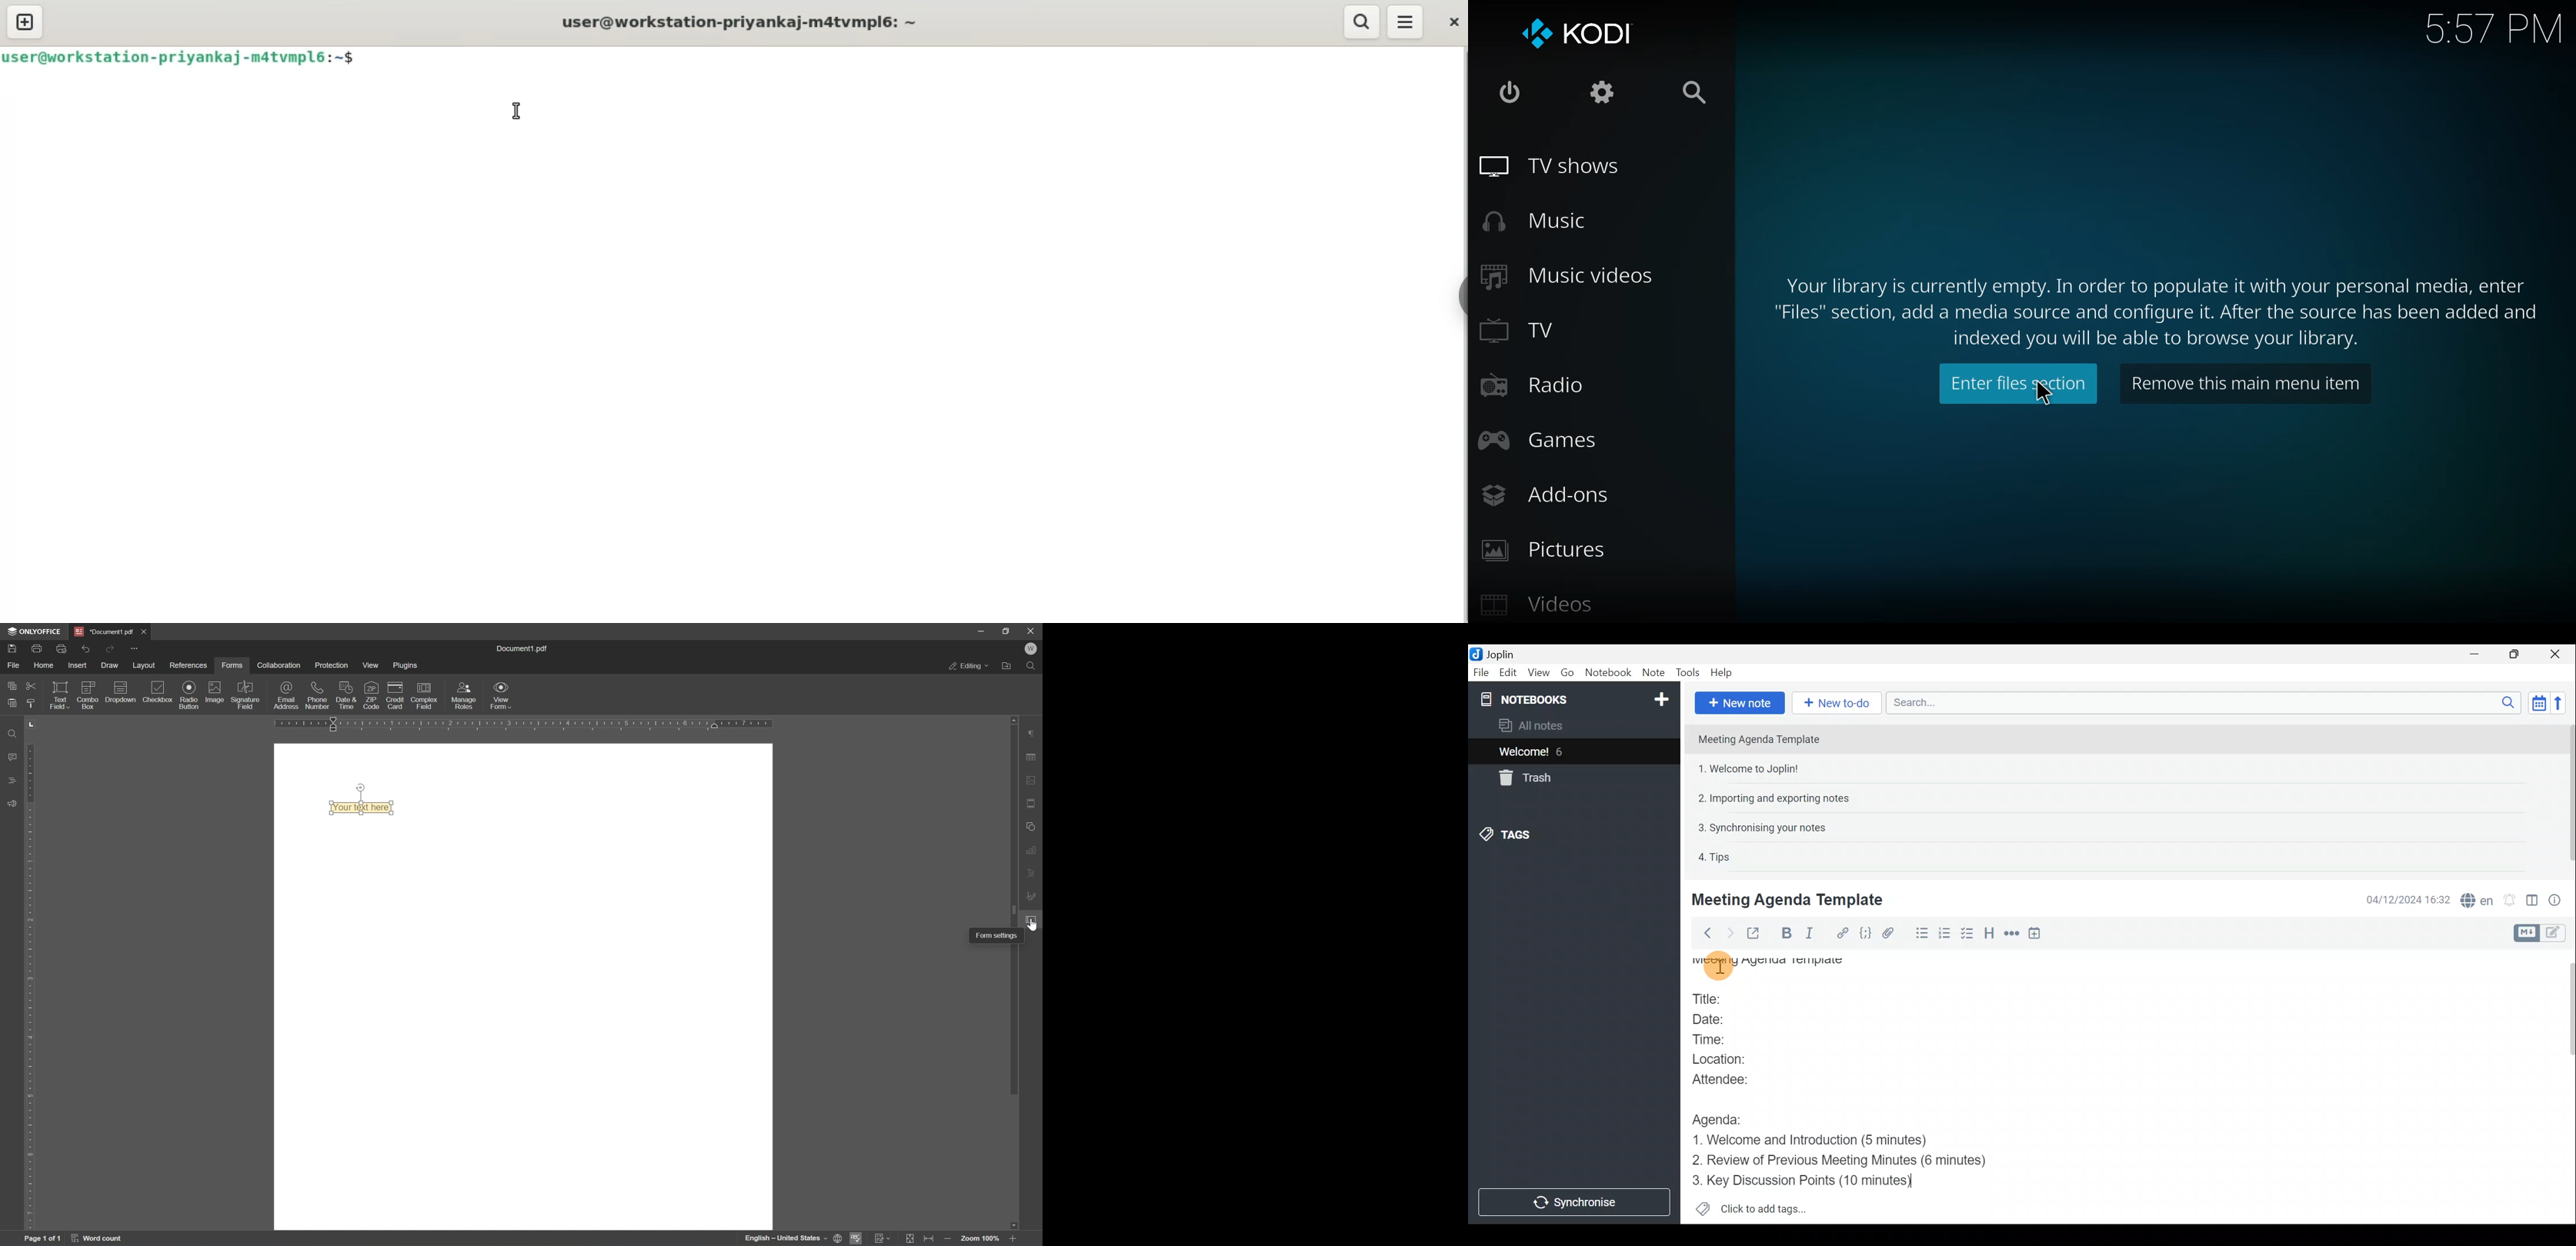 The width and height of the screenshot is (2576, 1260). Describe the element at coordinates (883, 1239) in the screenshot. I see `track changes` at that location.